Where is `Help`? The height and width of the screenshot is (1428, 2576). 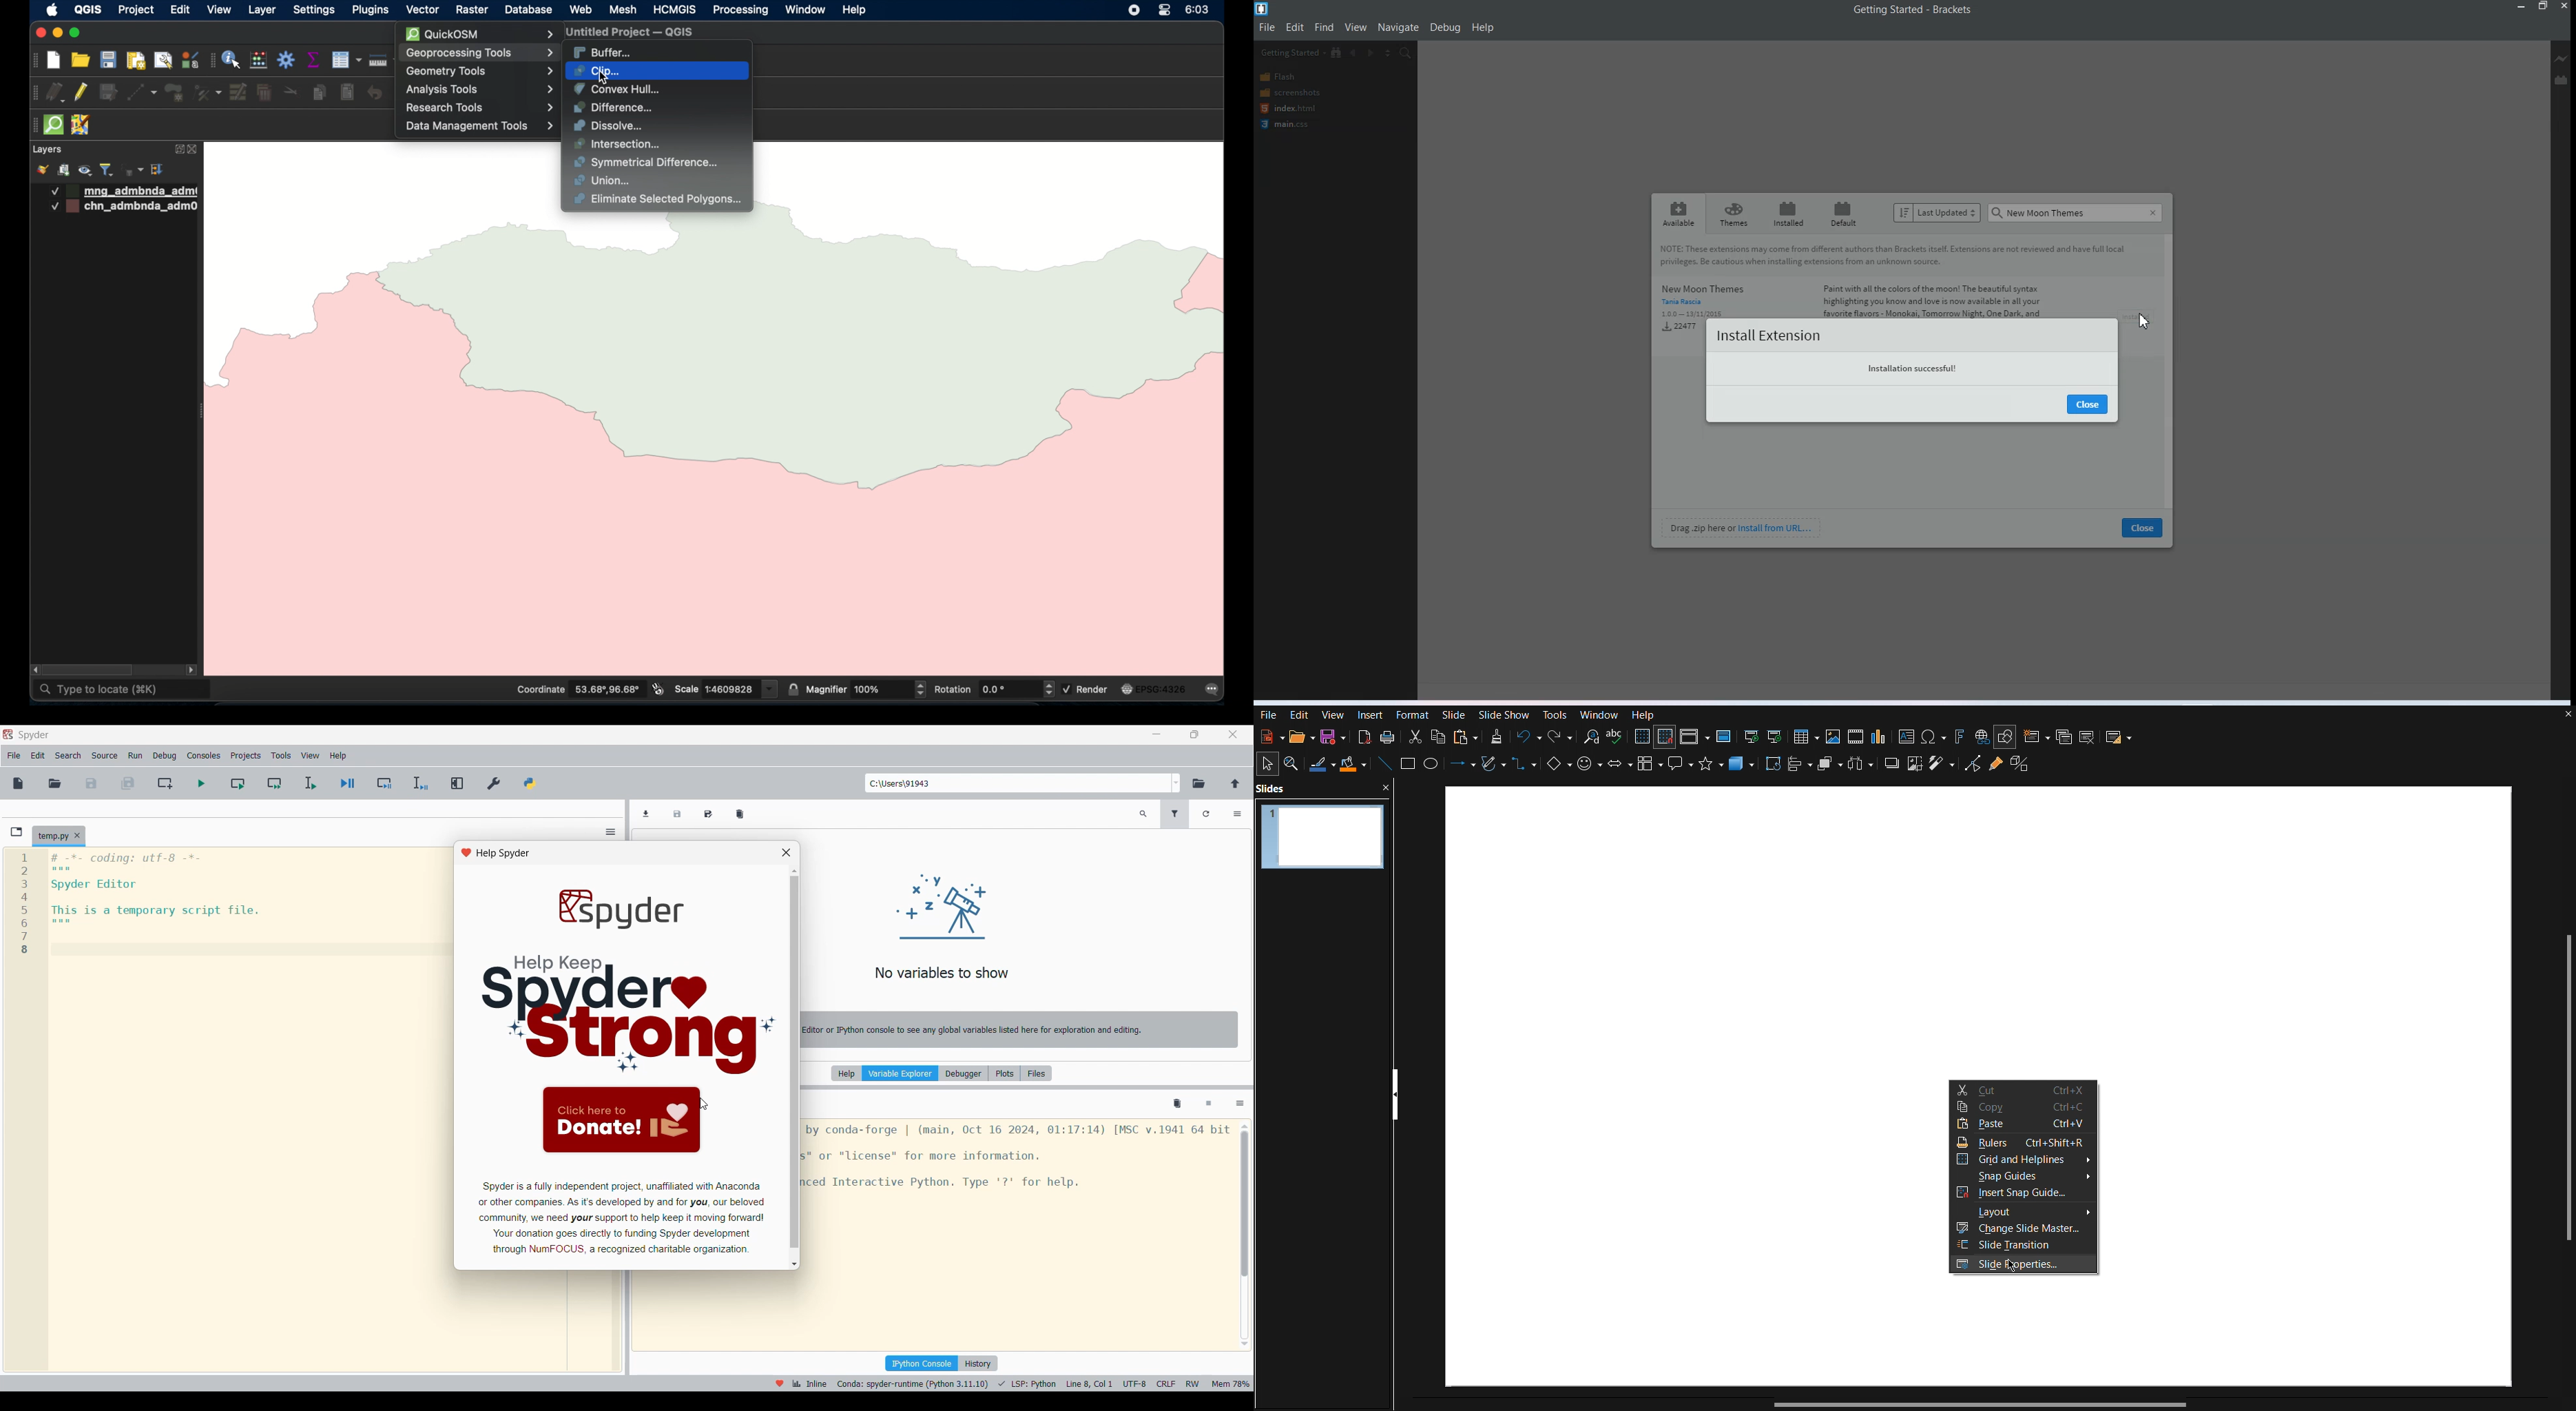
Help is located at coordinates (846, 1073).